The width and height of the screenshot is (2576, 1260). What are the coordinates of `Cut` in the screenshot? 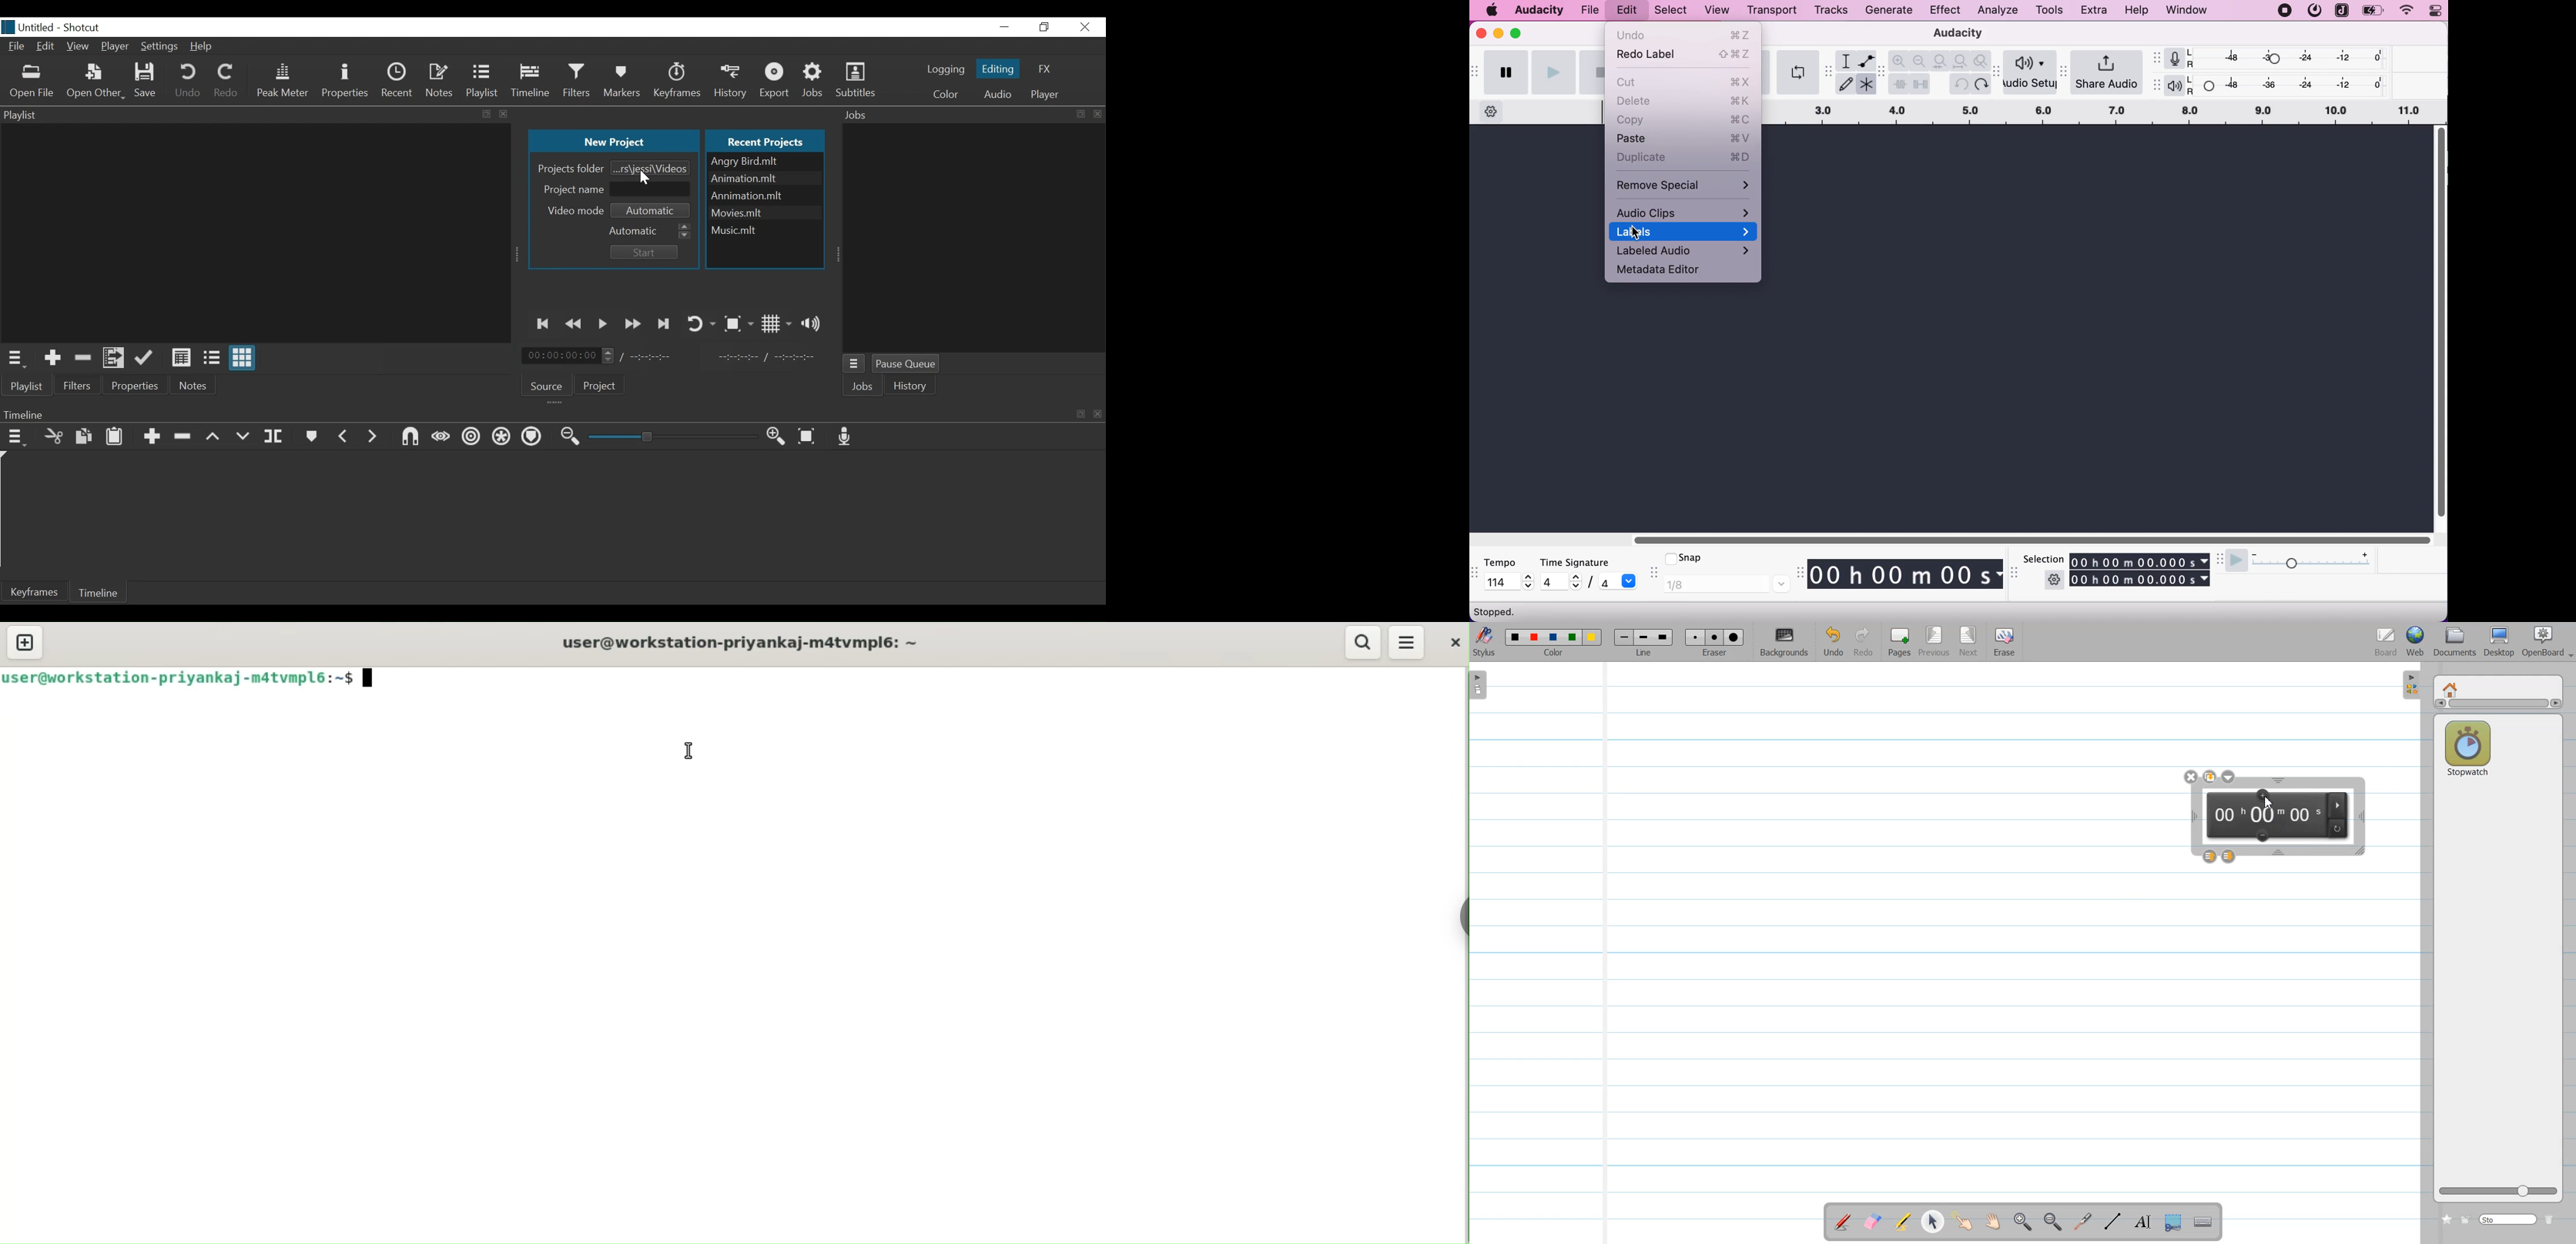 It's located at (54, 435).